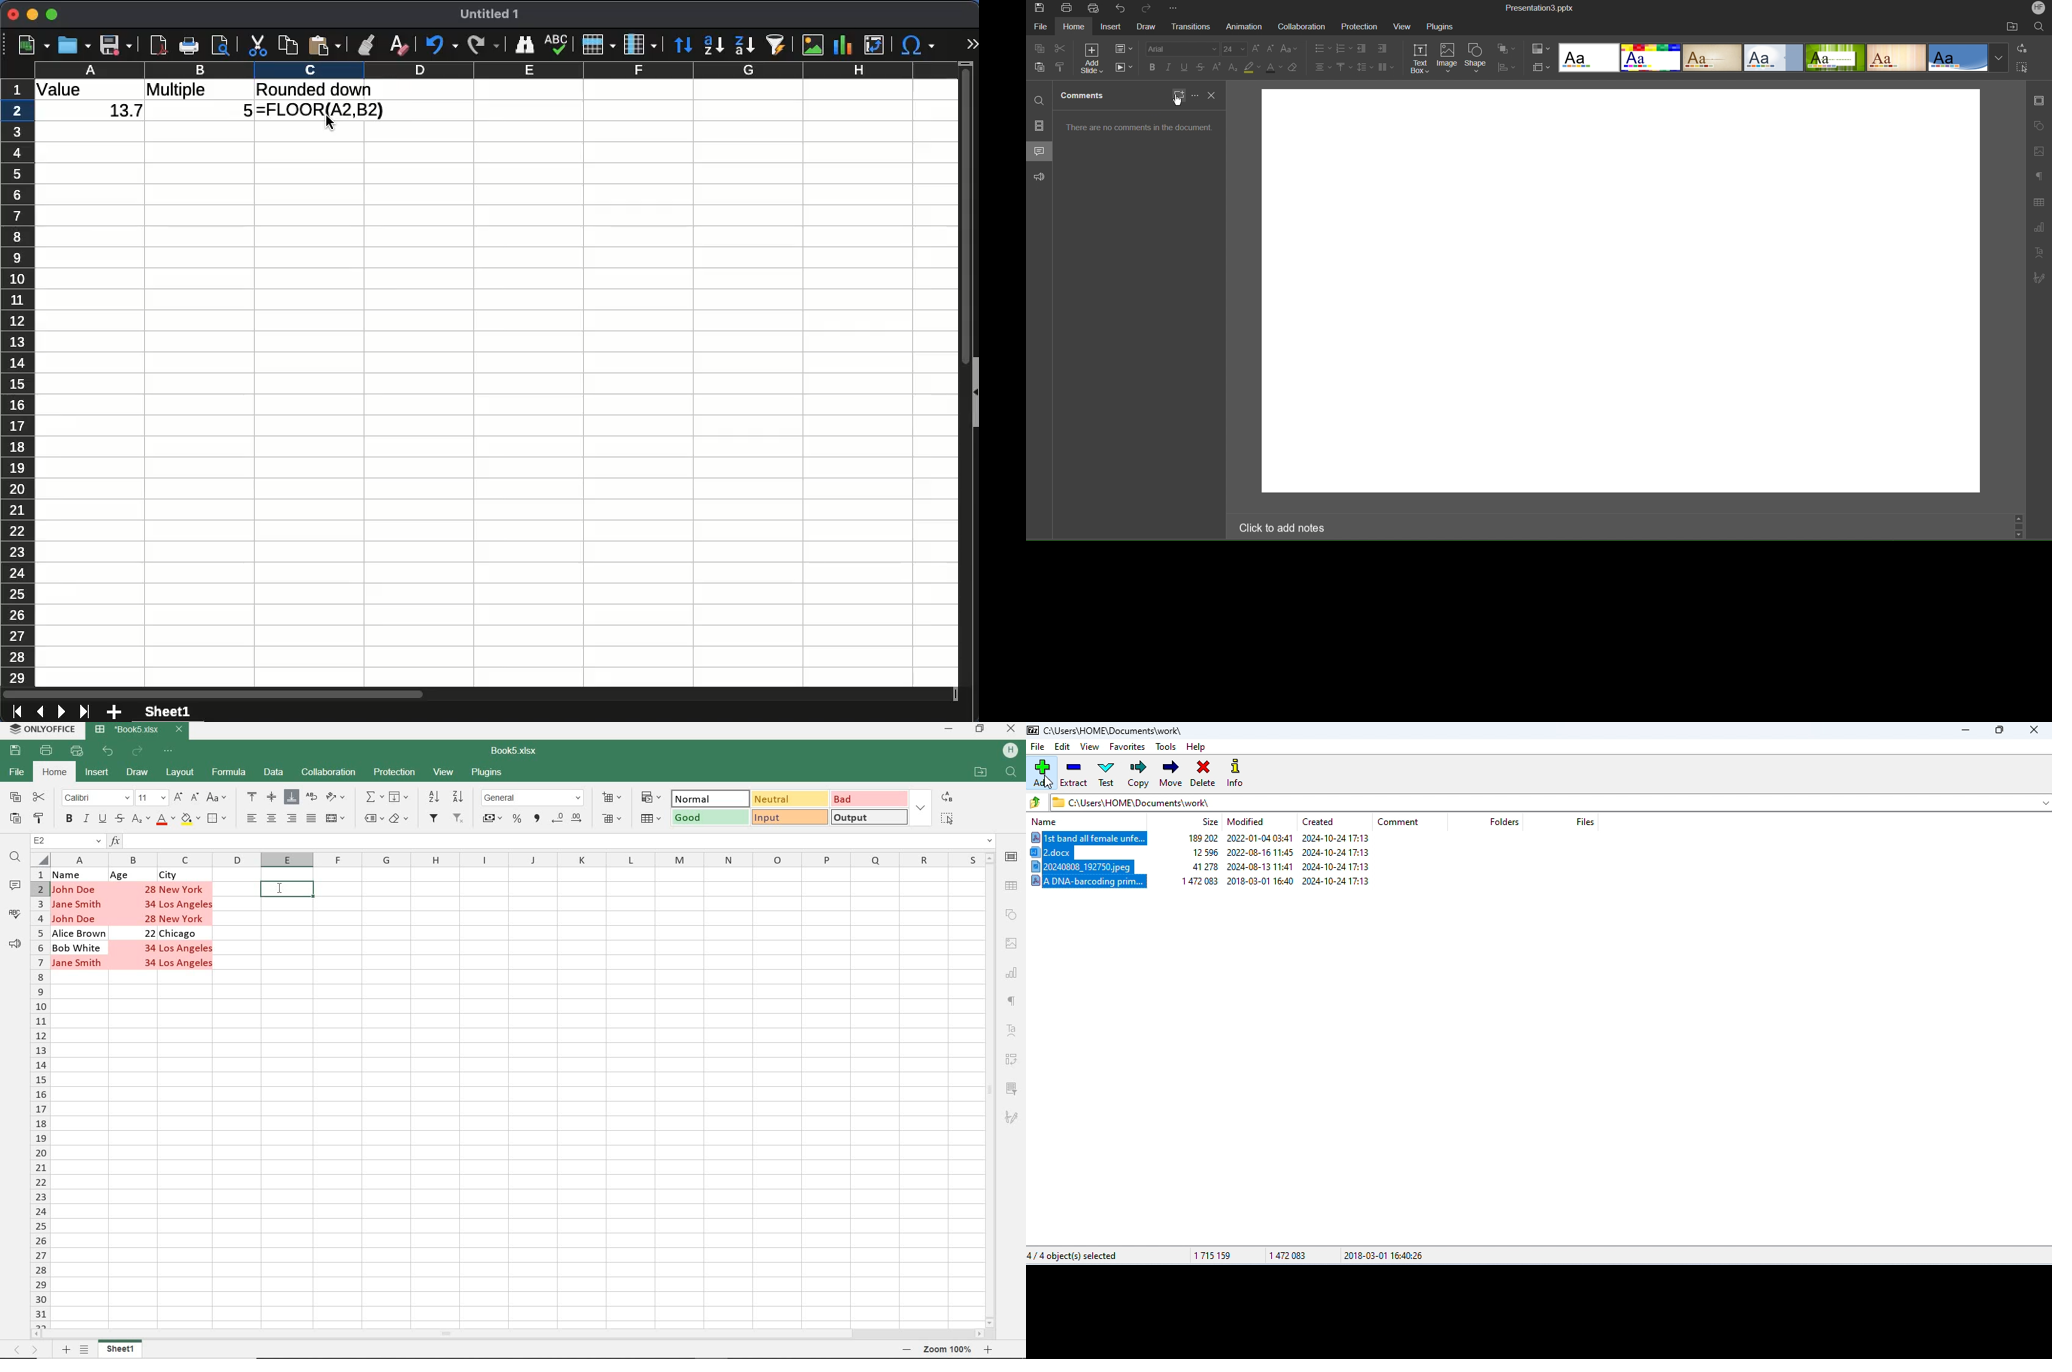 This screenshot has height=1372, width=2072. Describe the element at coordinates (1140, 774) in the screenshot. I see `copy` at that location.